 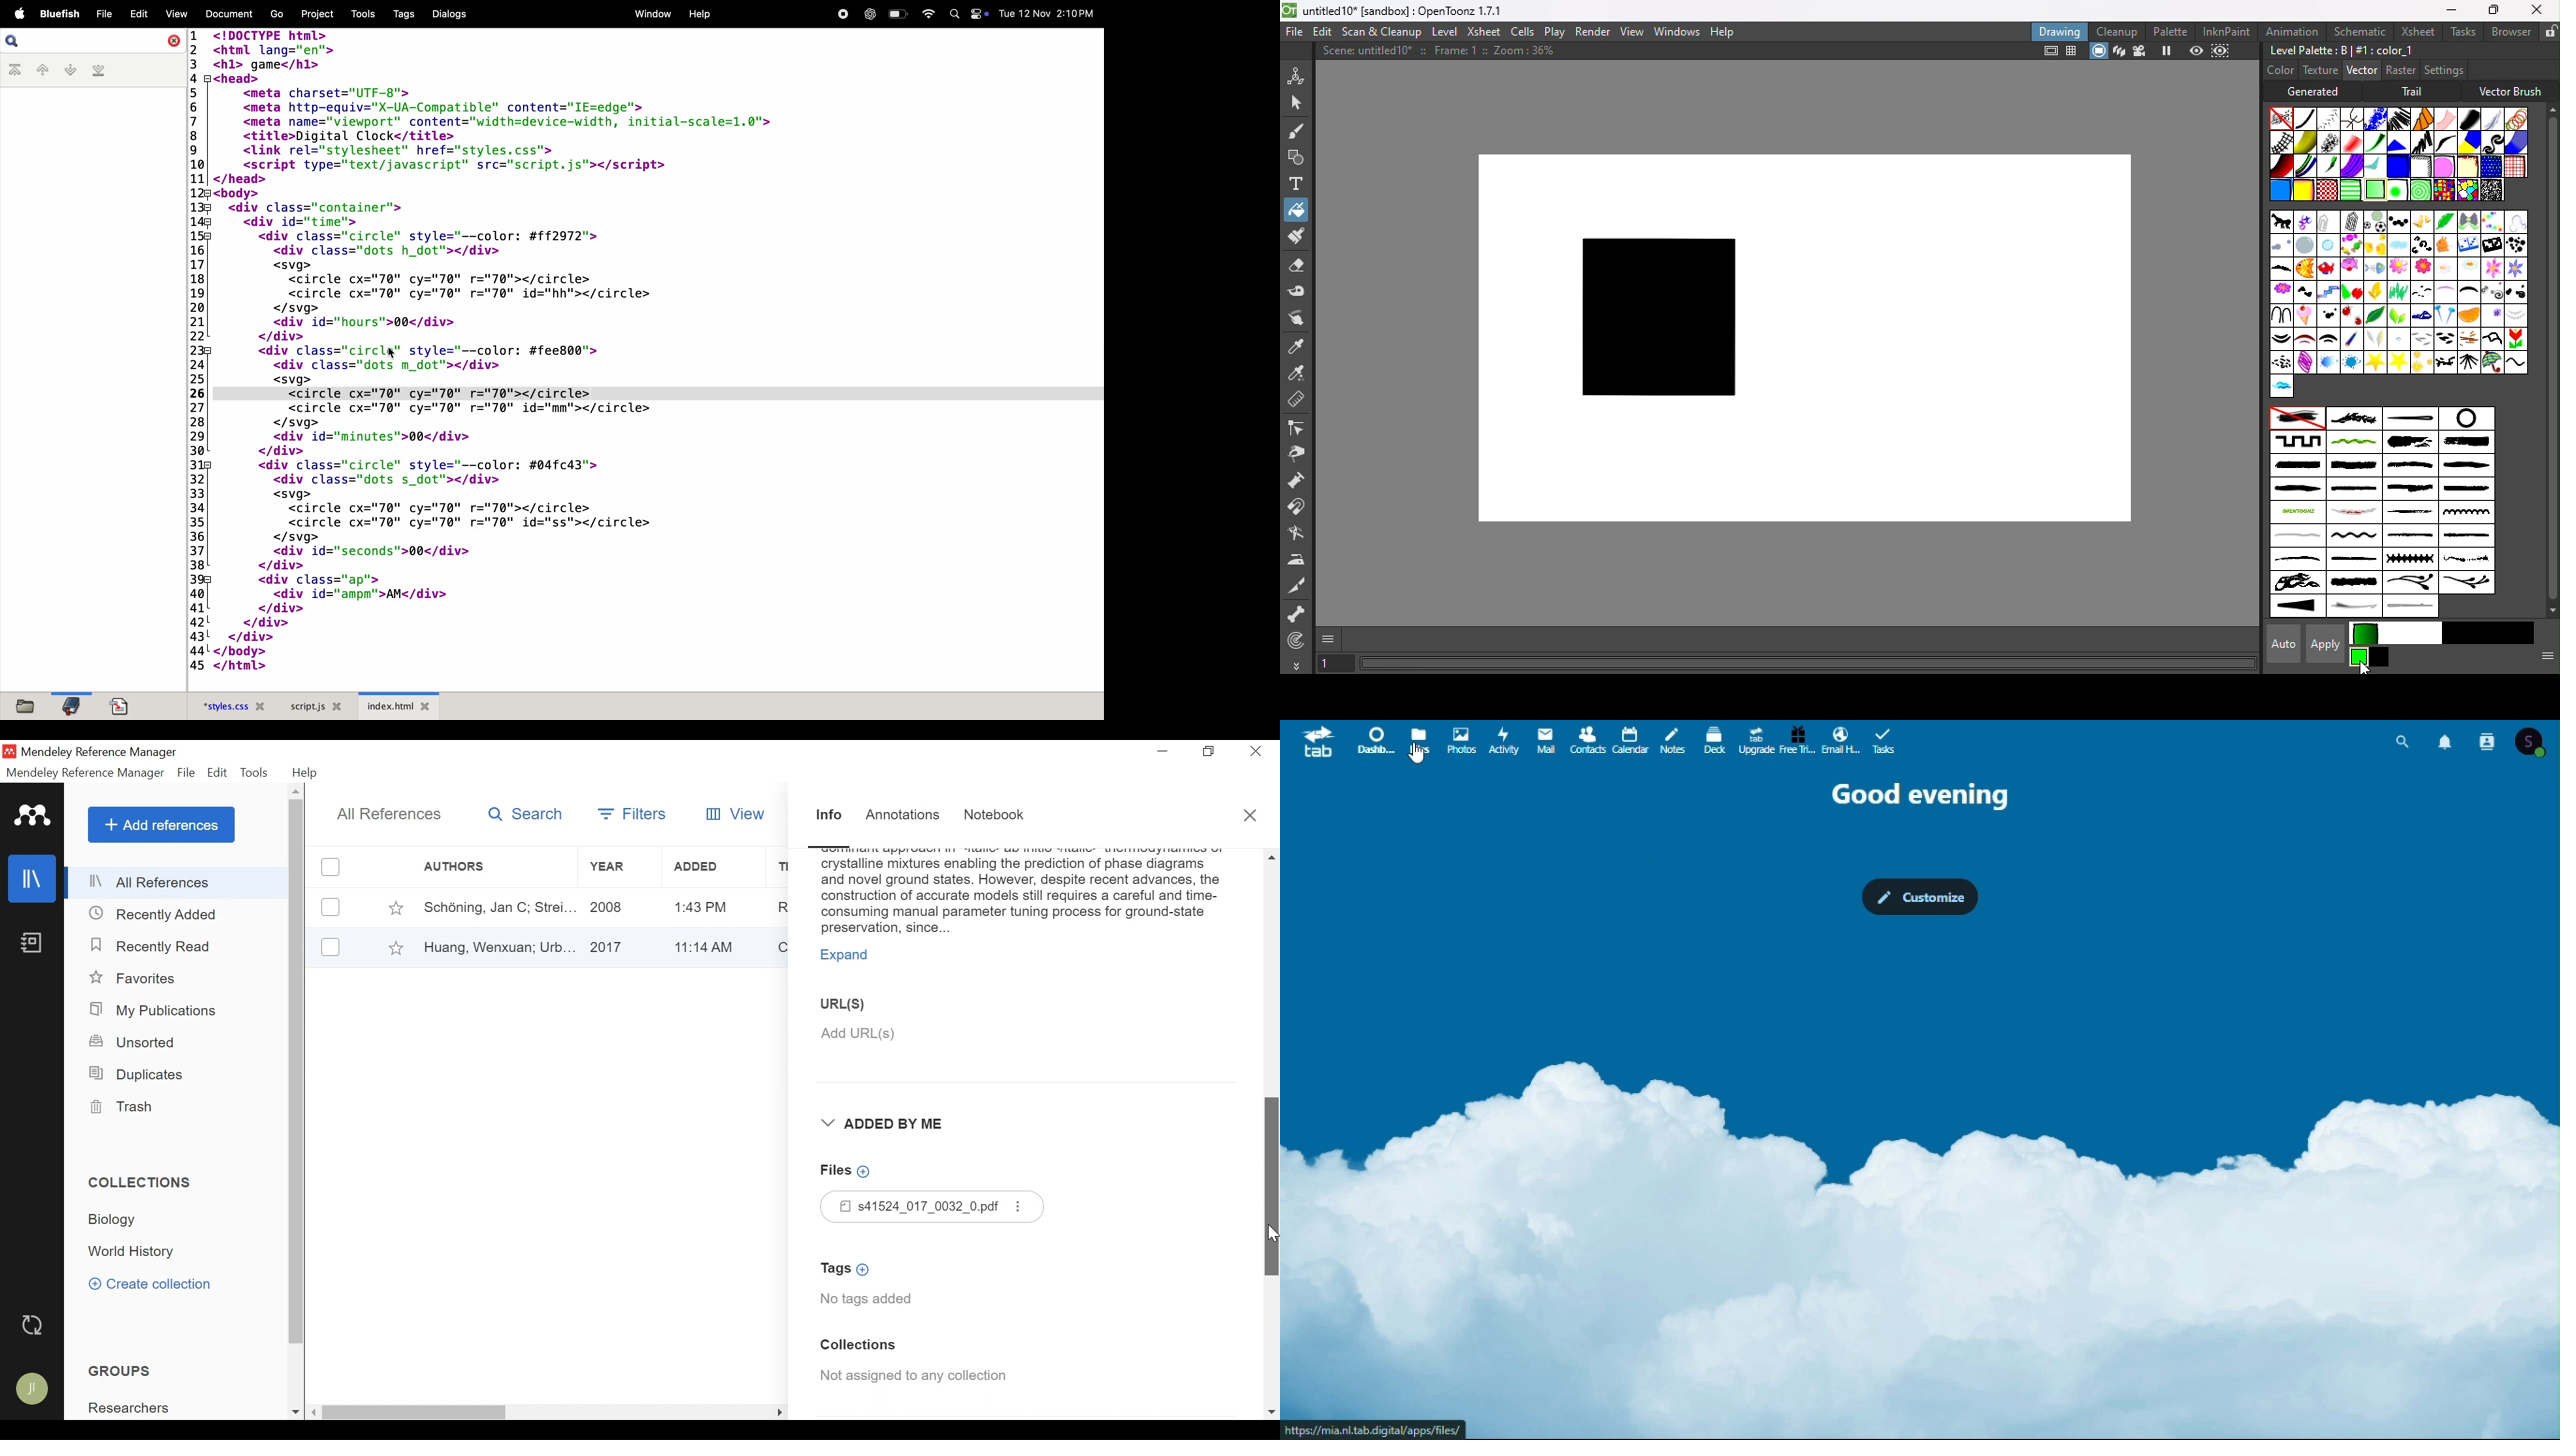 I want to click on Mendeley Reference Manager, so click(x=85, y=775).